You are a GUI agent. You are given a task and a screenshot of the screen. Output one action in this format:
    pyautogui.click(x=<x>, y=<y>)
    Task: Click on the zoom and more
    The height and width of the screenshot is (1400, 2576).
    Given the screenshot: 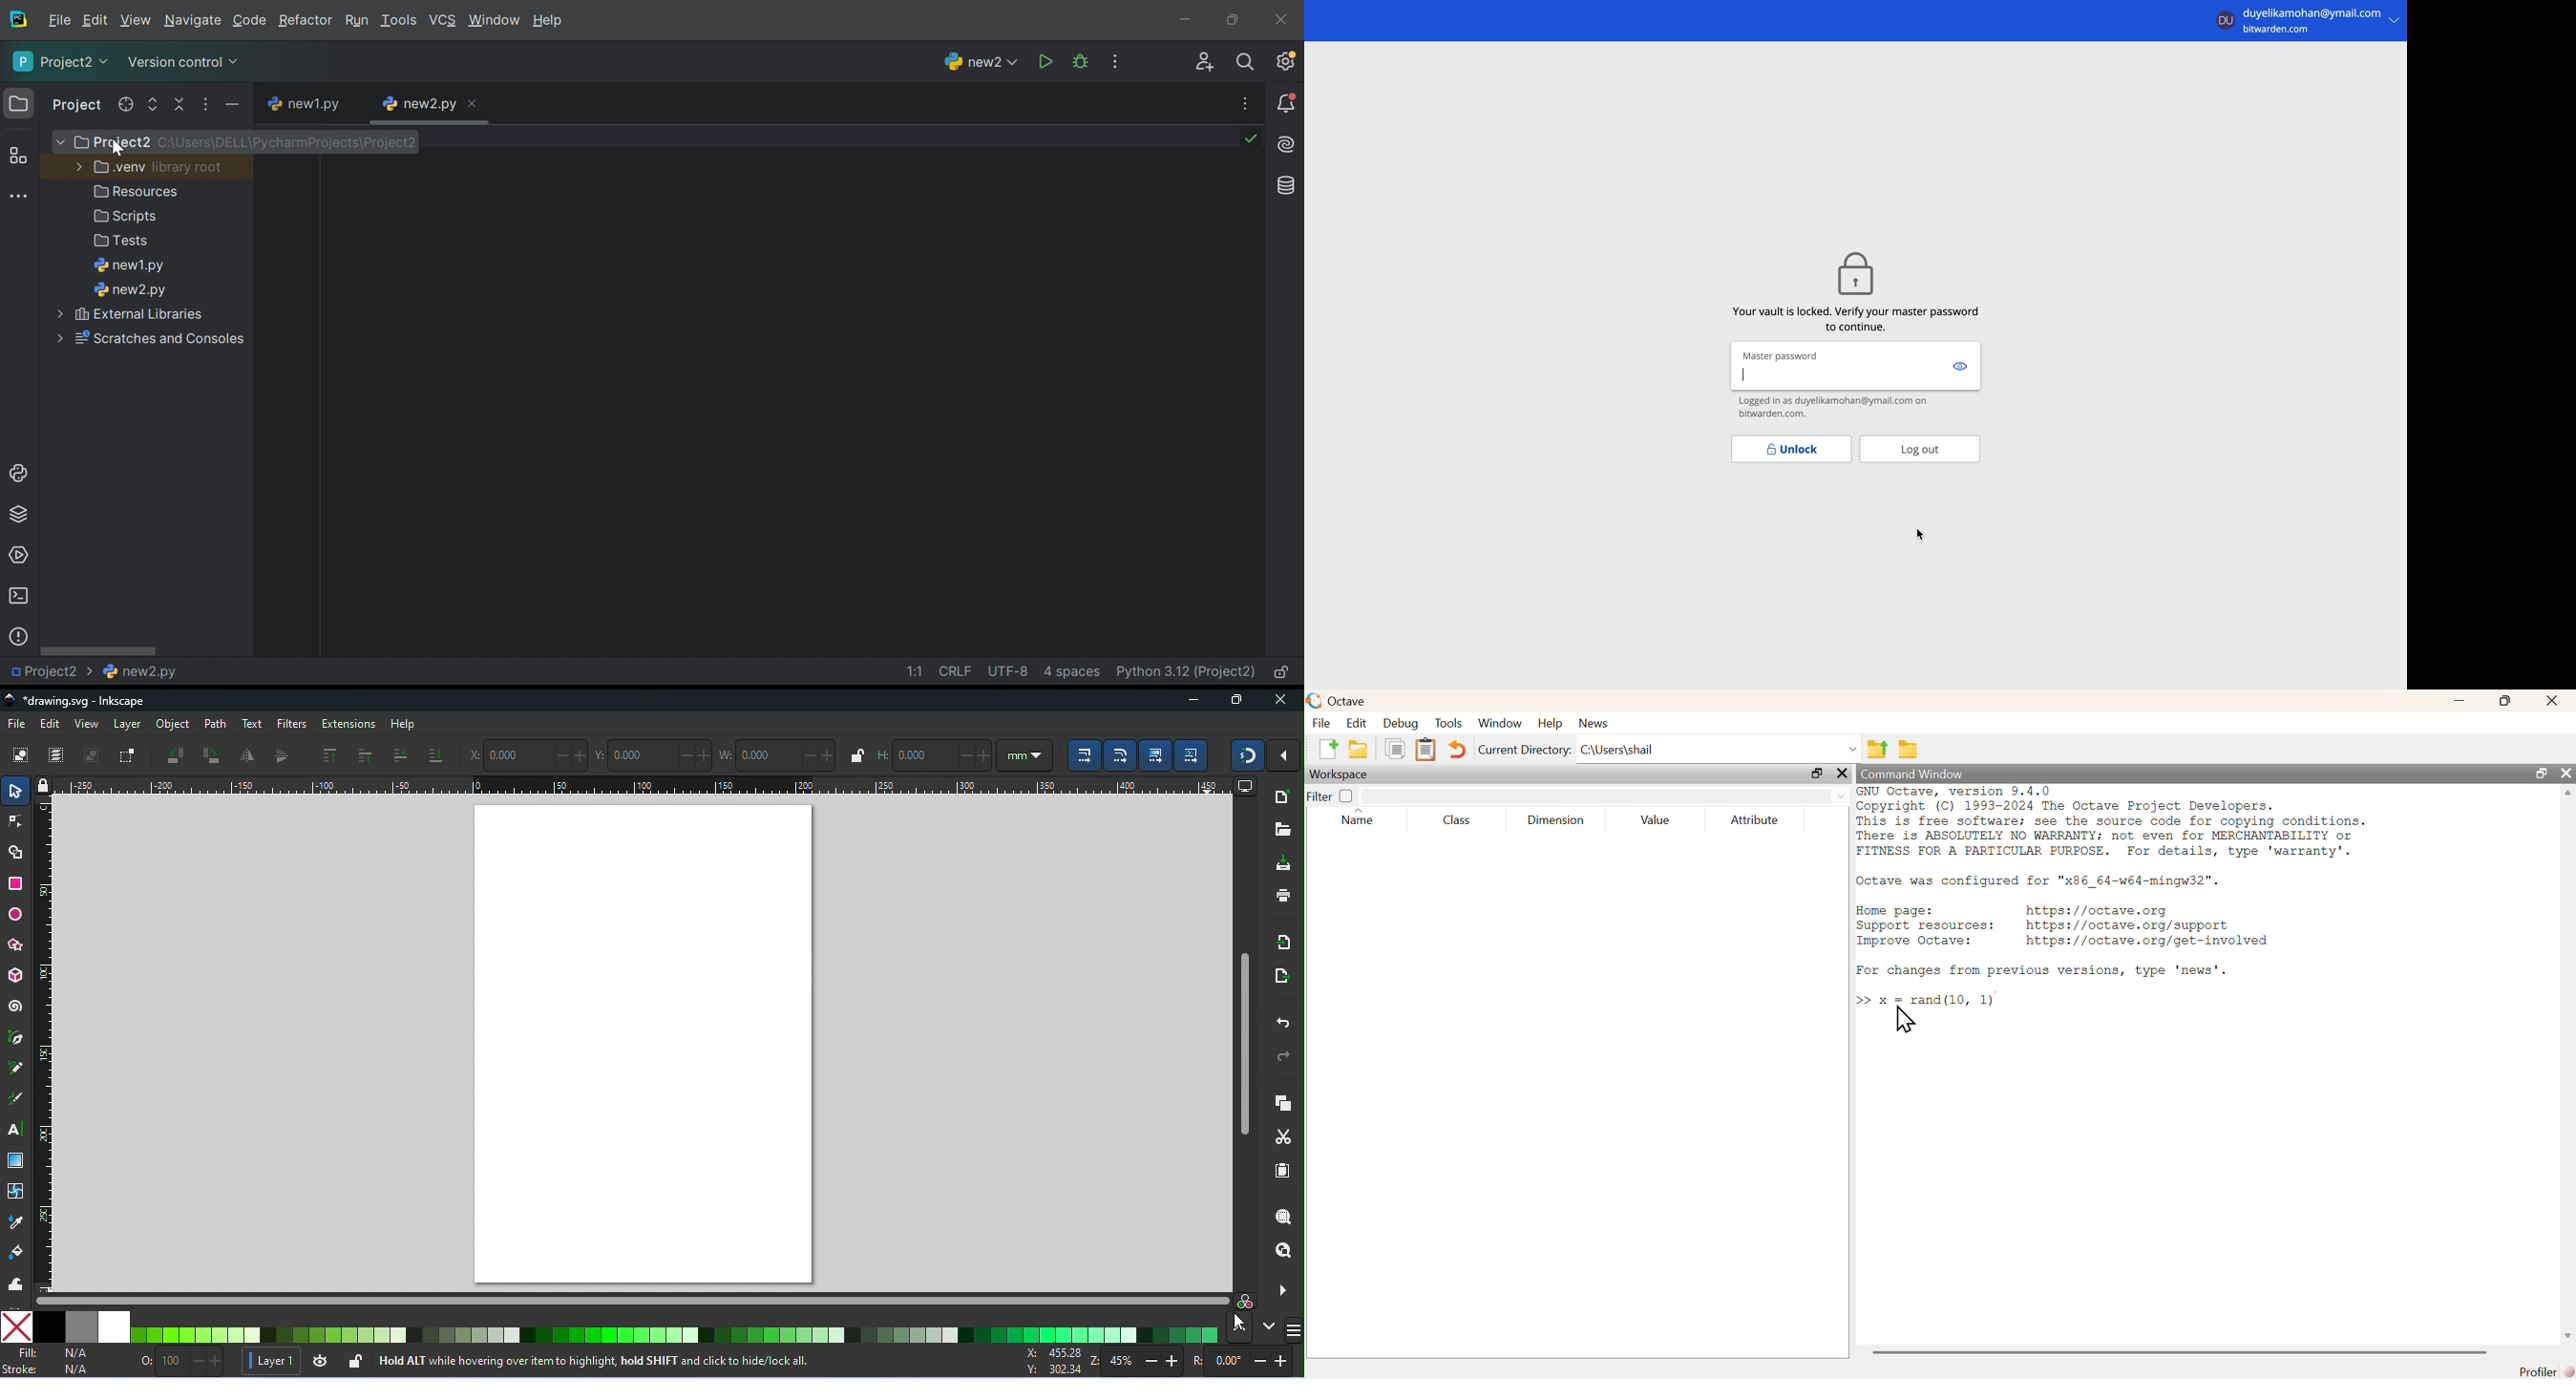 What is the action you would take?
    pyautogui.click(x=1280, y=1288)
    